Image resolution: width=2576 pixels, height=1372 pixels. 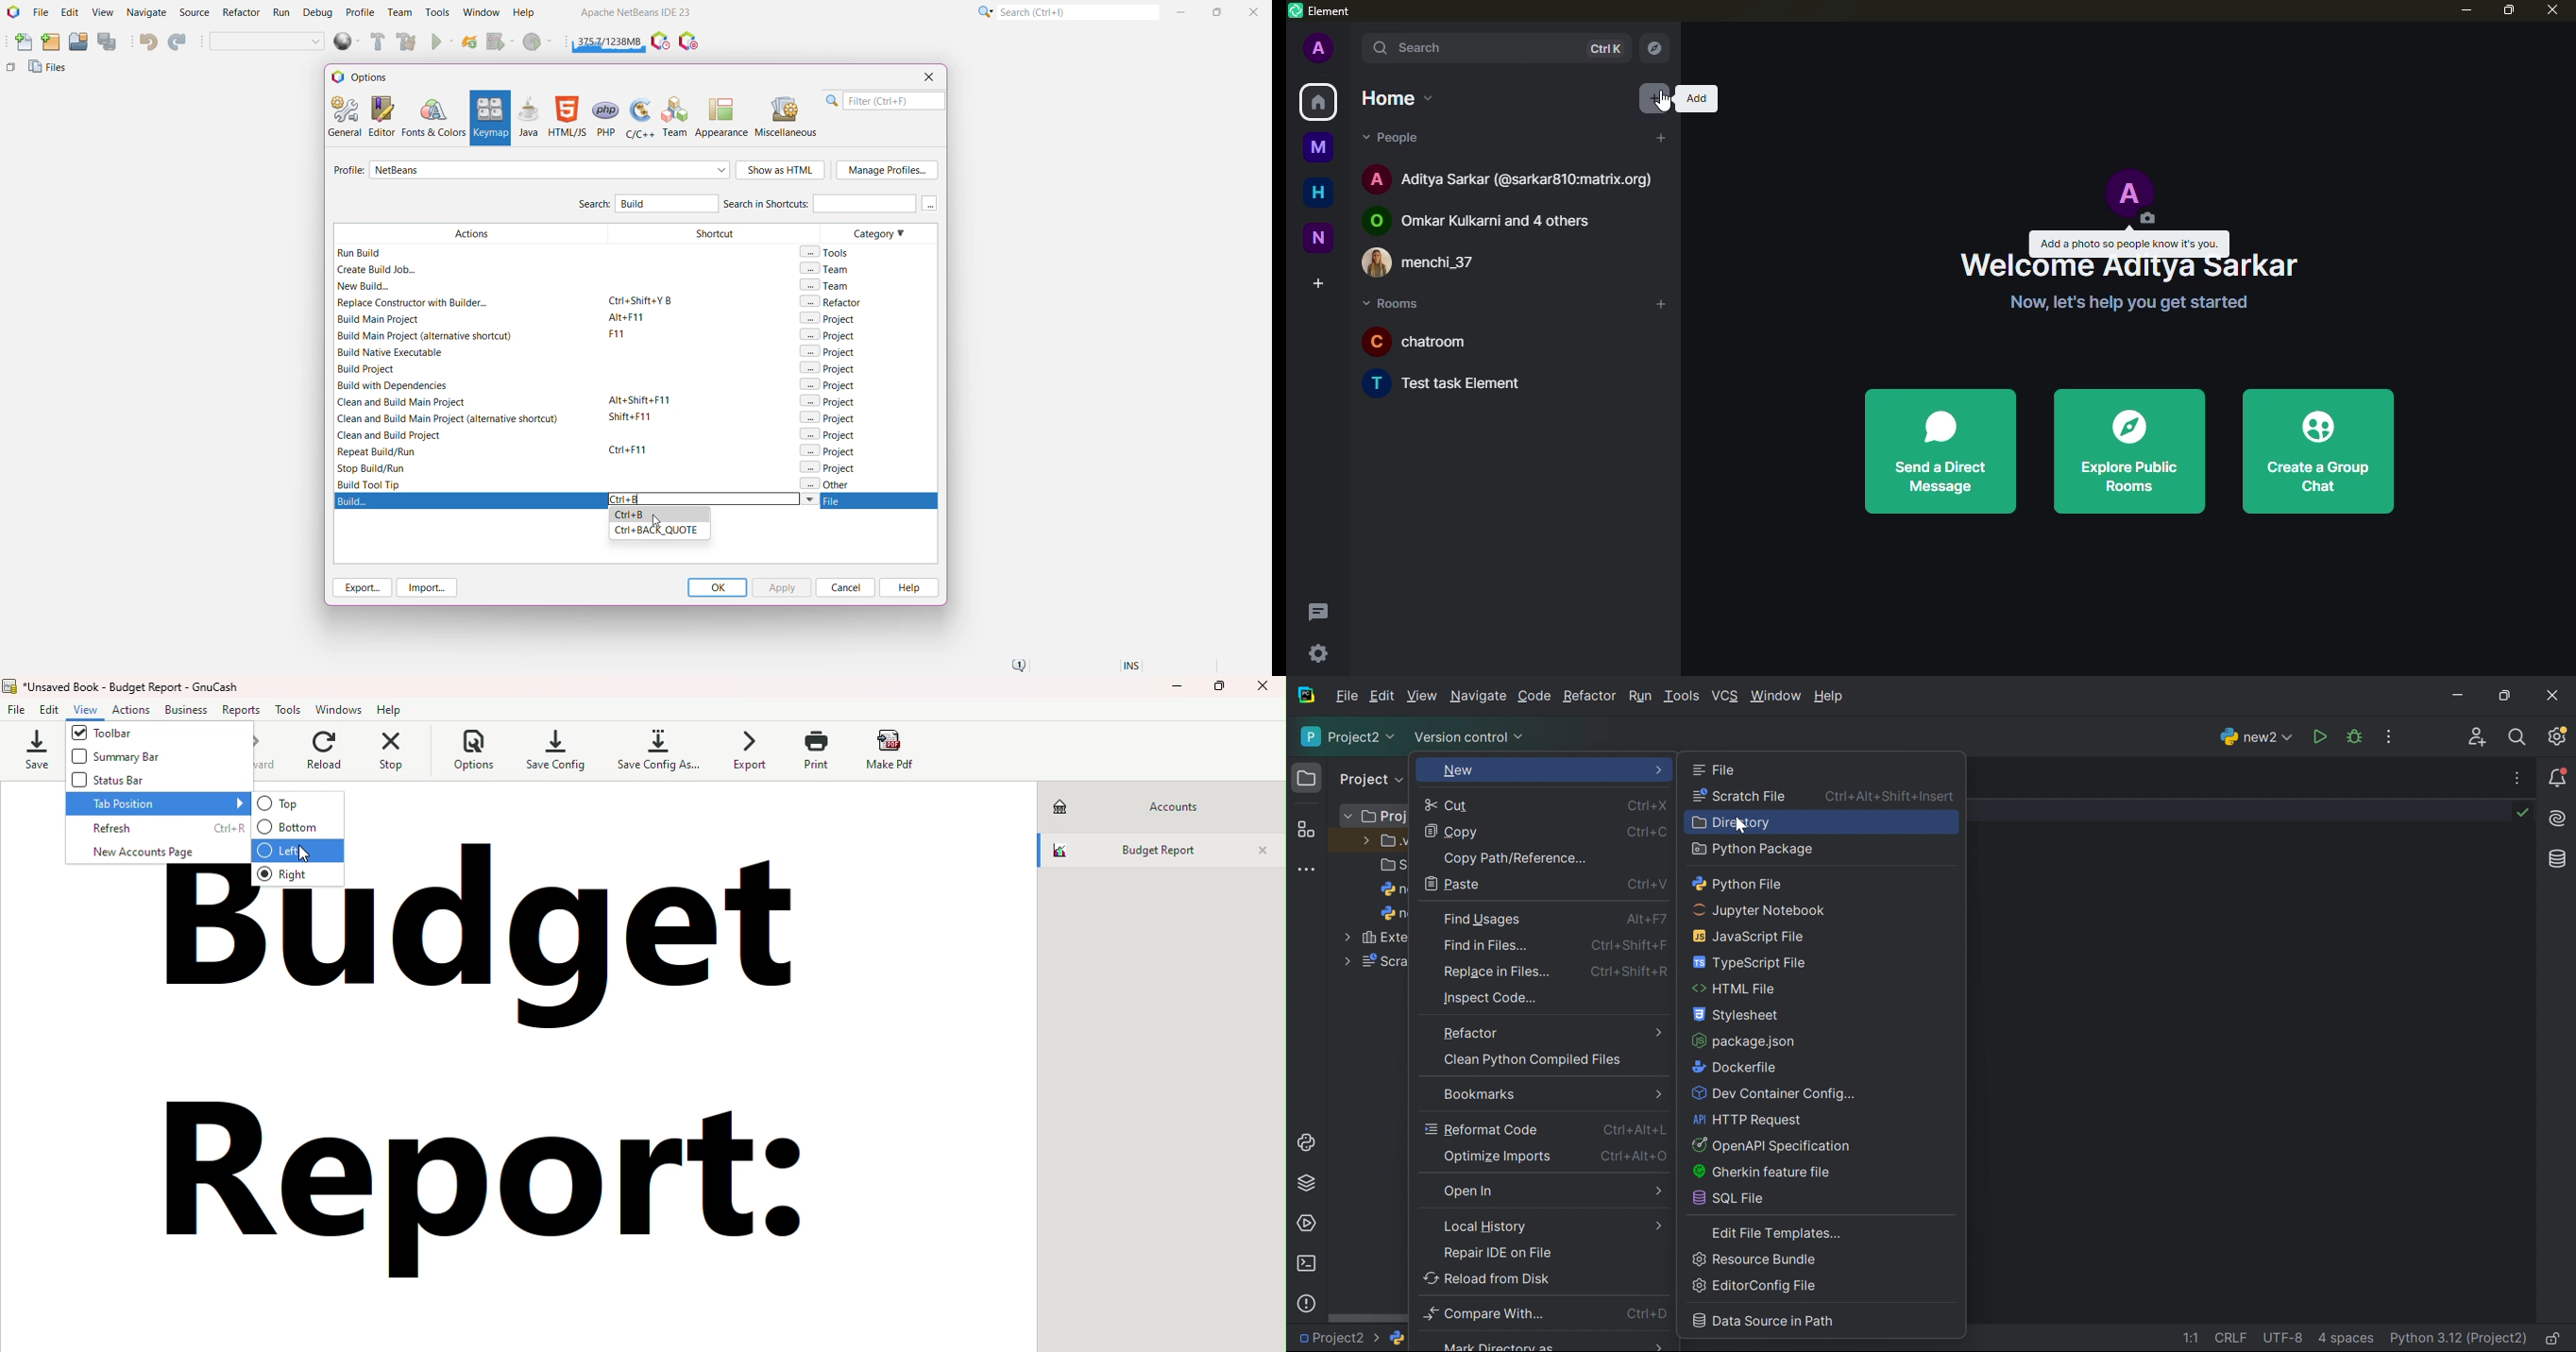 I want to click on PHP, so click(x=607, y=117).